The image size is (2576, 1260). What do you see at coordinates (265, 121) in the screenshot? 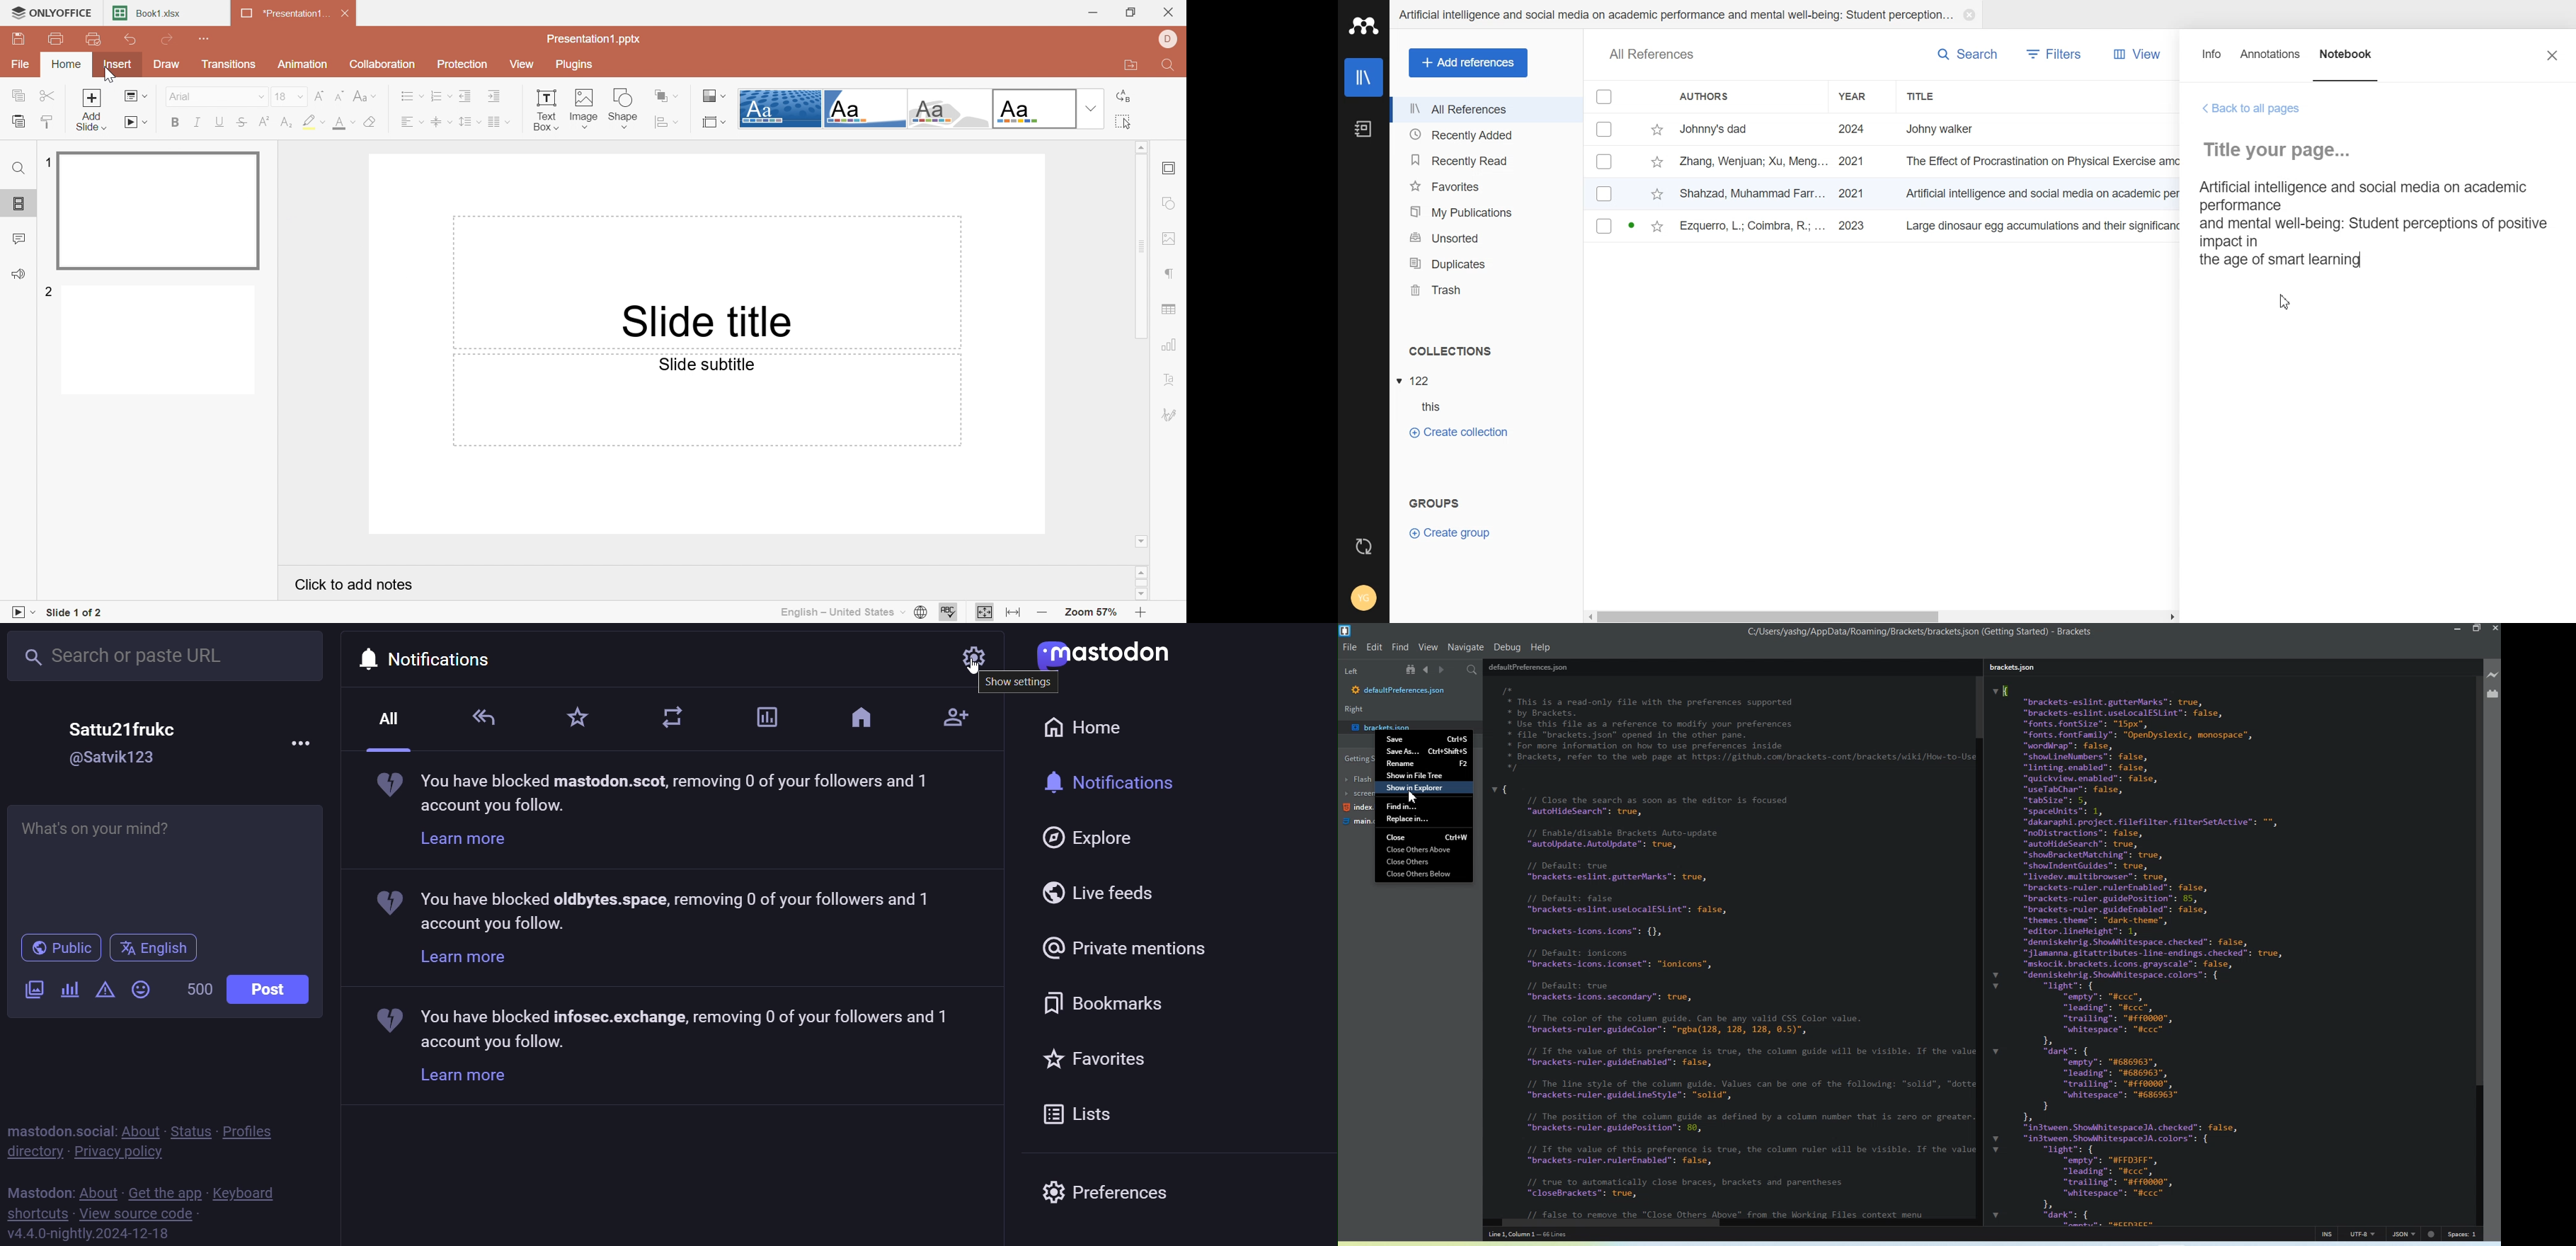
I see `Superscript` at bounding box center [265, 121].